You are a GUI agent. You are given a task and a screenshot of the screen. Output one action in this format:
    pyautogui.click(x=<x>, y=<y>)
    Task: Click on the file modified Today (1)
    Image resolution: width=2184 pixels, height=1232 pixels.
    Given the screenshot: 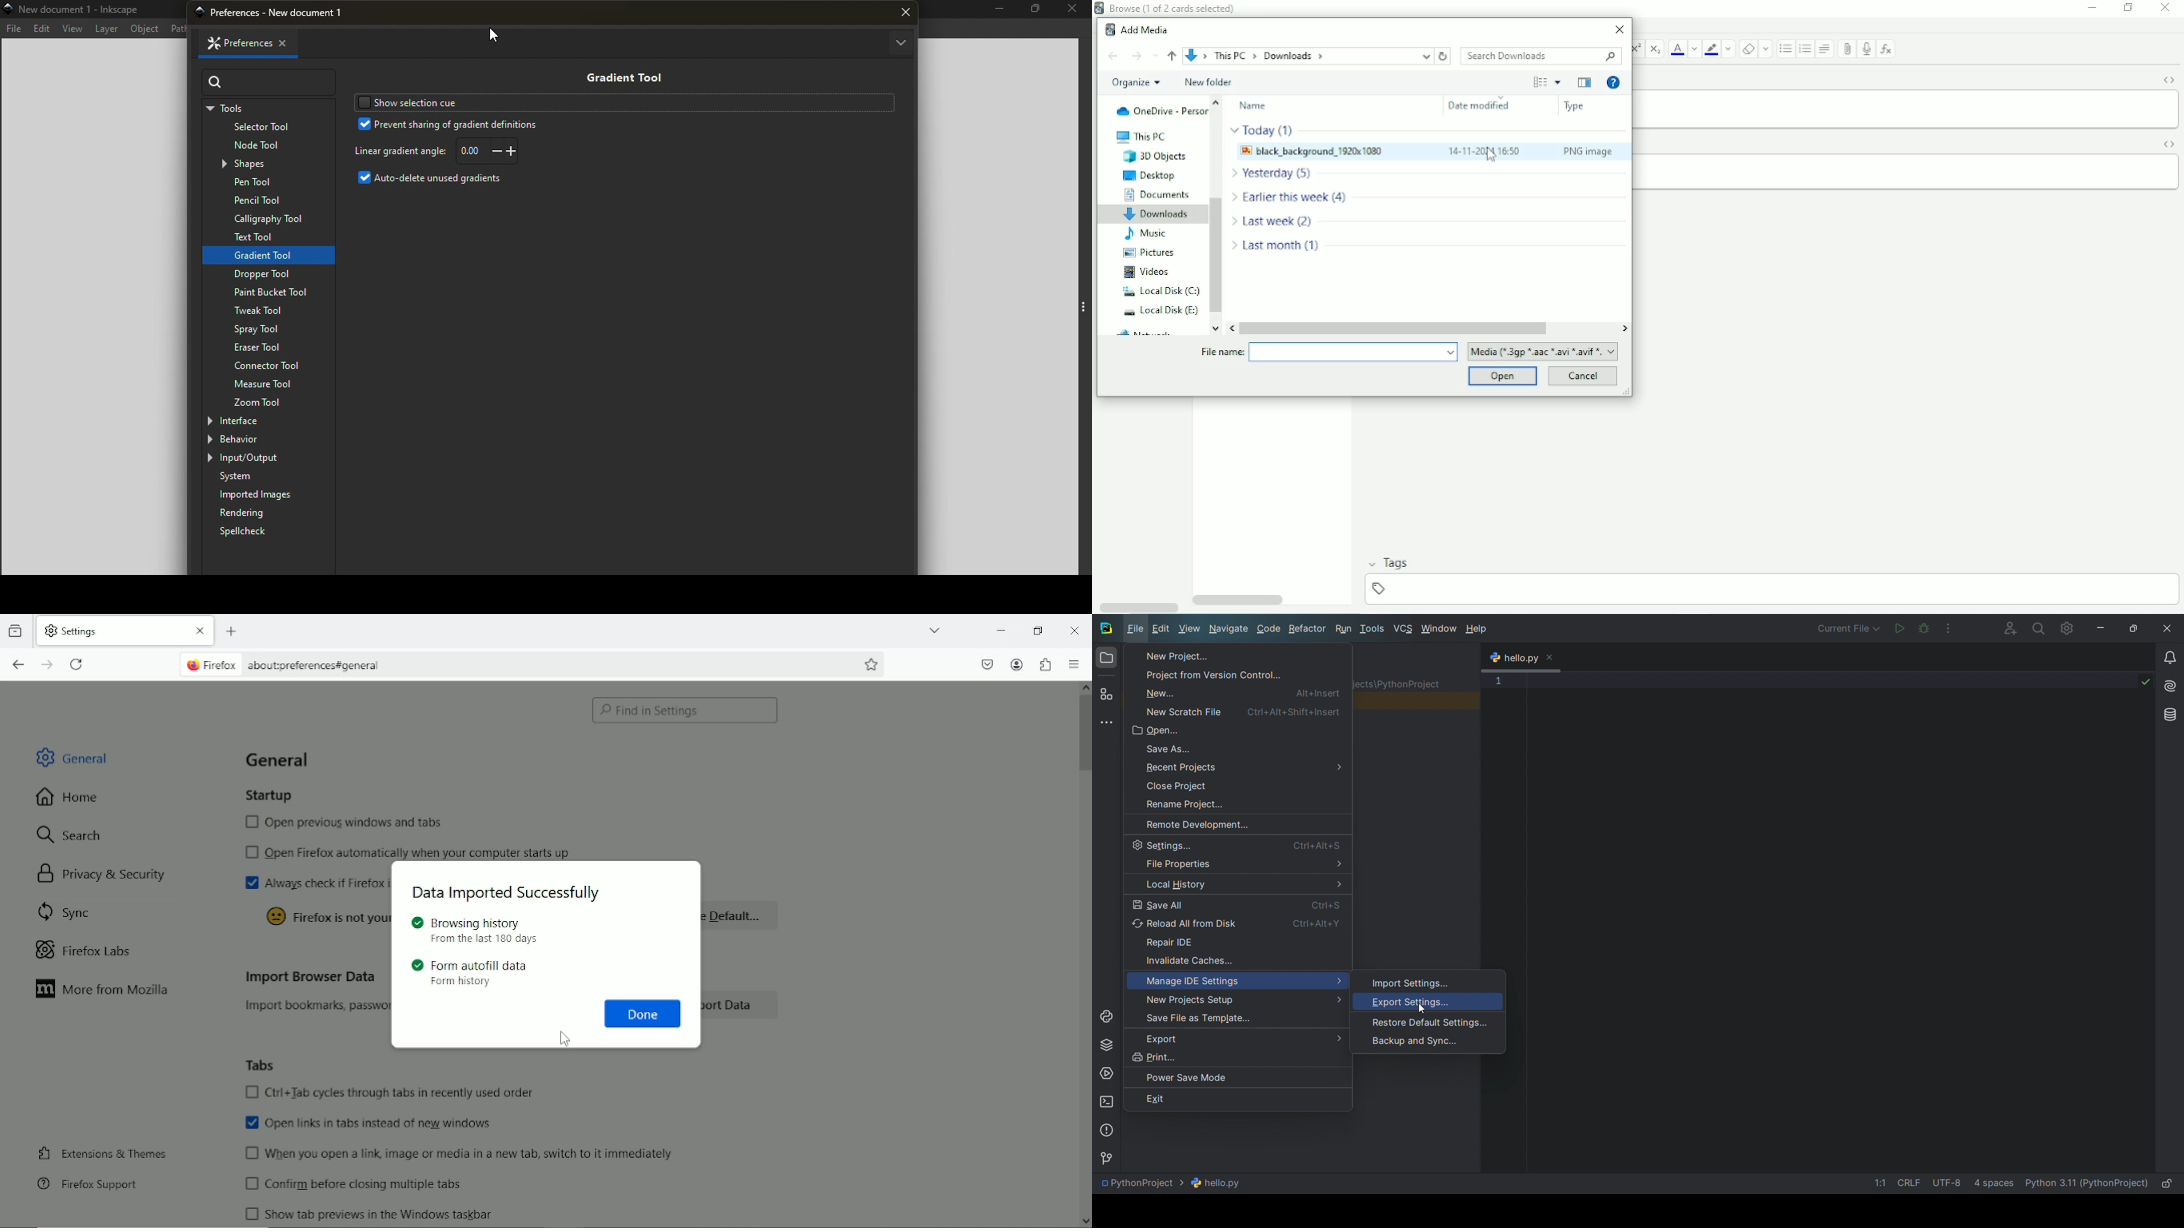 What is the action you would take?
    pyautogui.click(x=1263, y=131)
    